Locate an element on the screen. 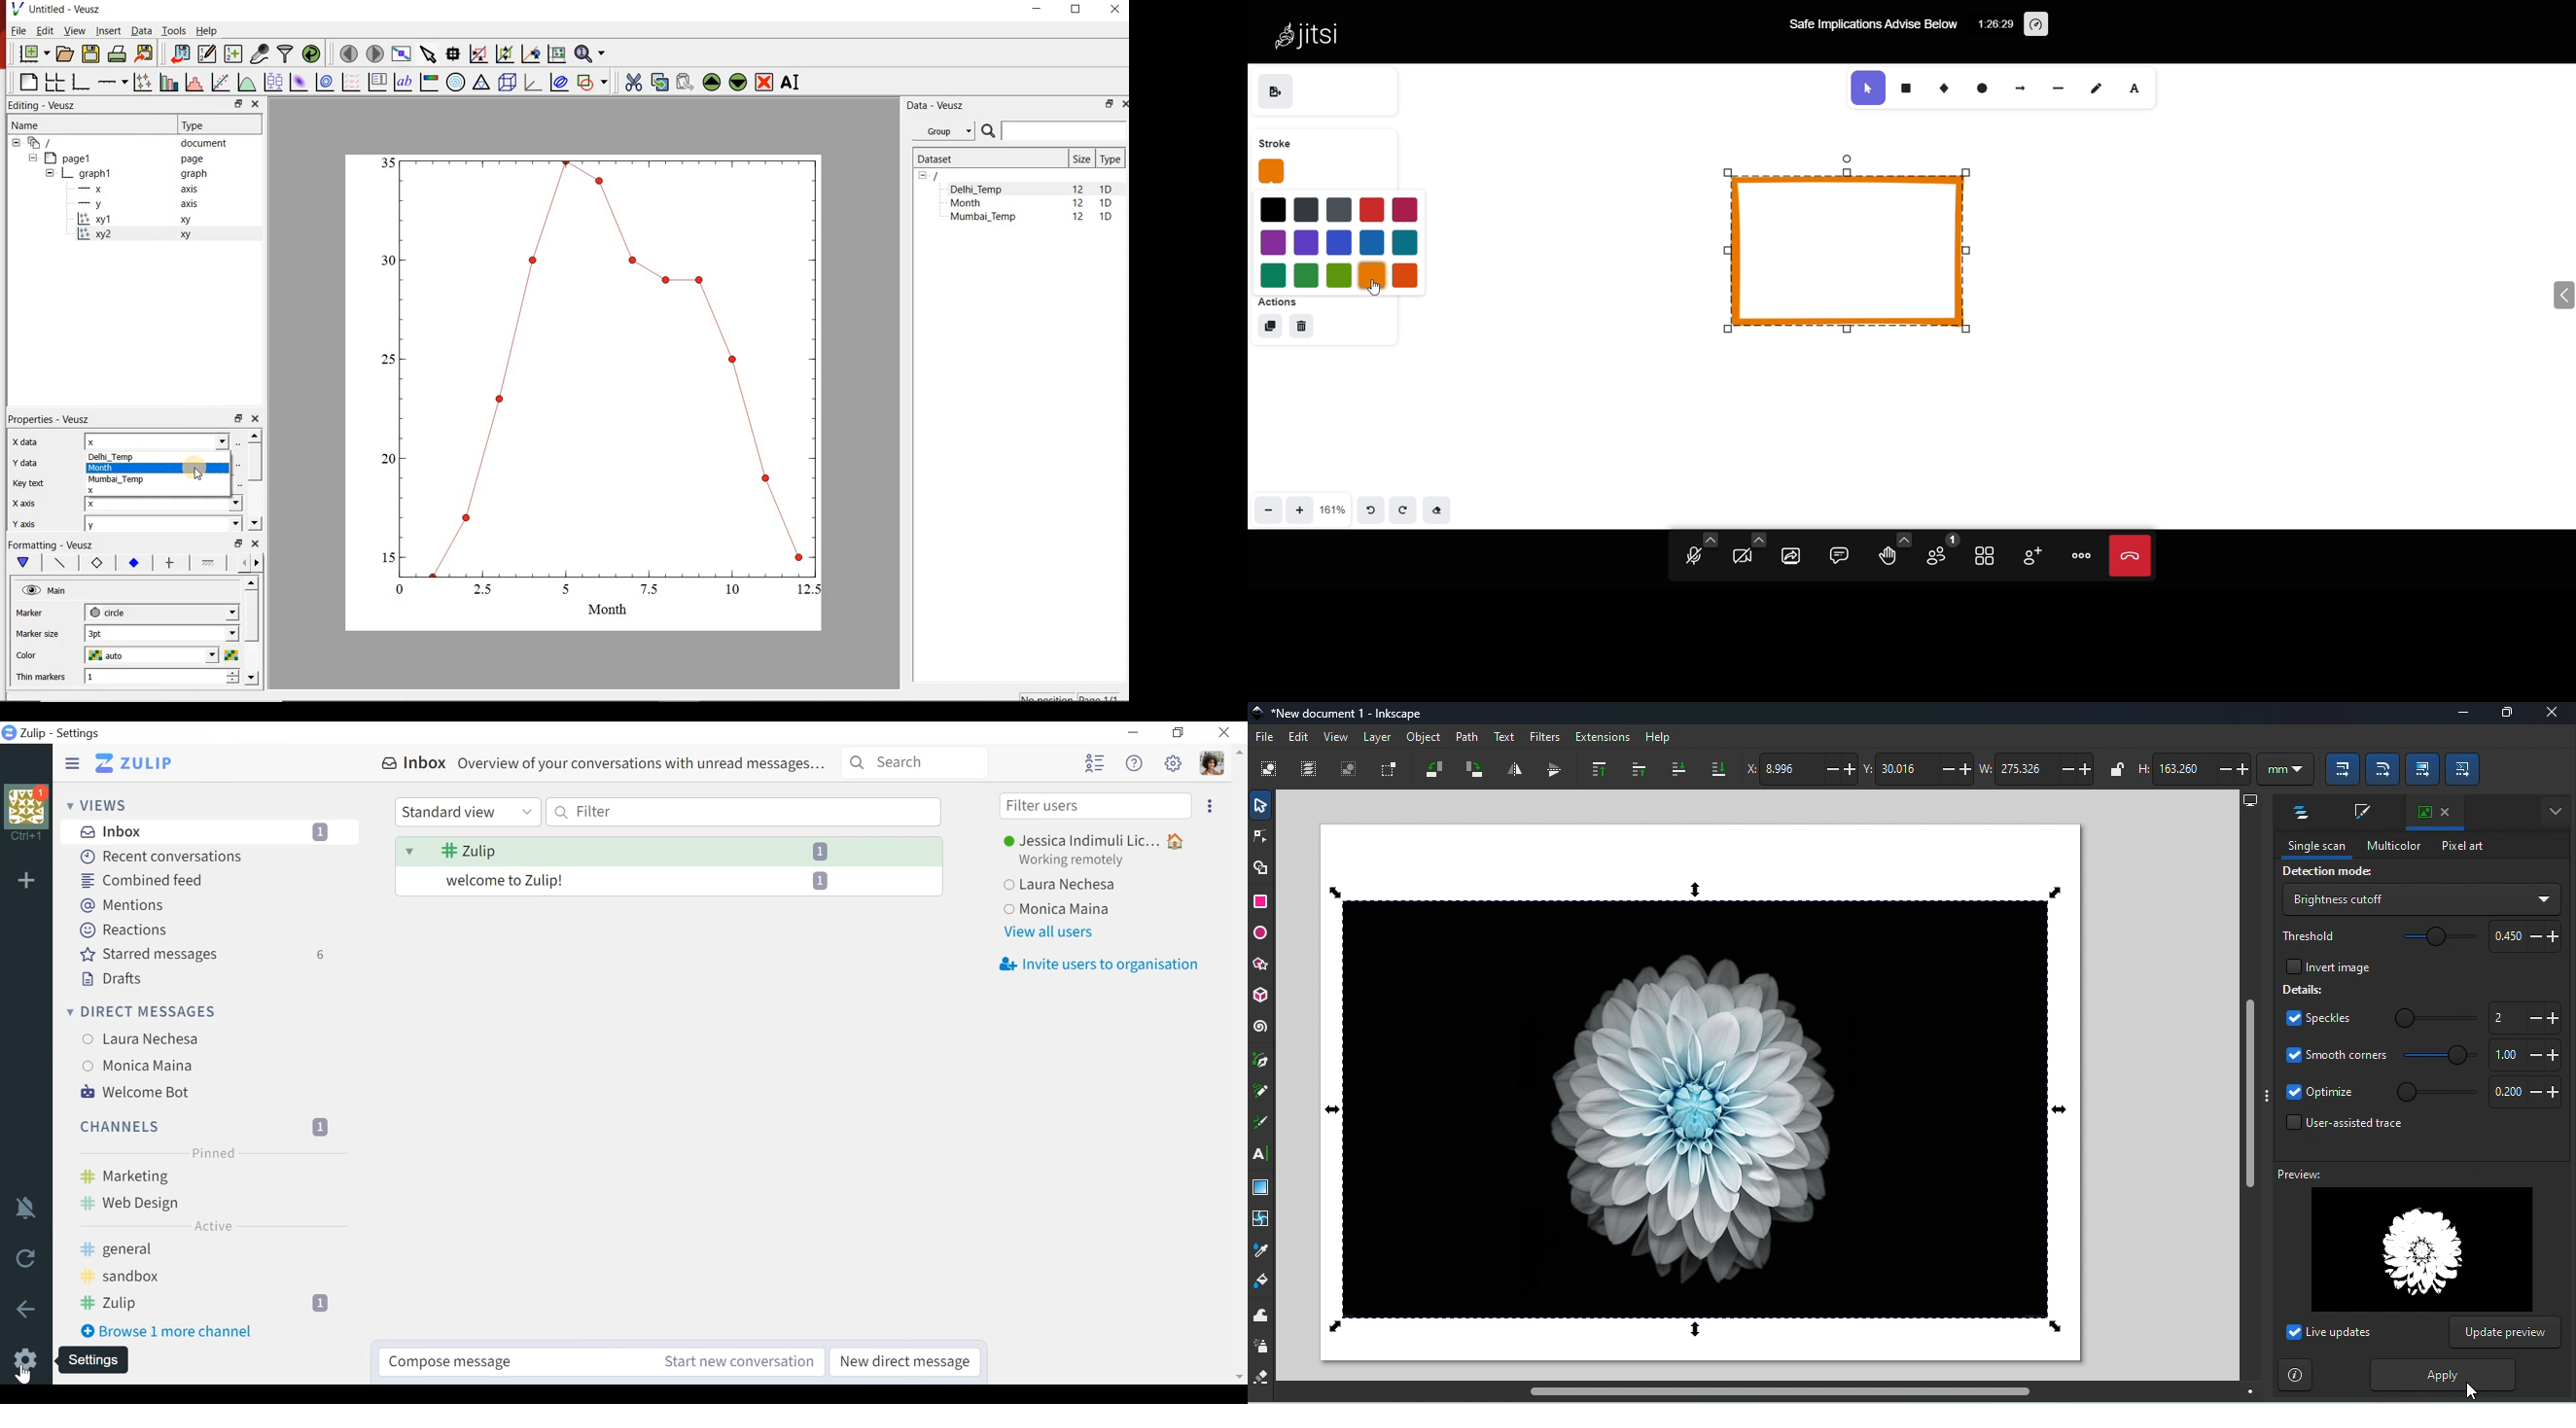 This screenshot has height=1428, width=2576. Cursor is located at coordinates (27, 1374).